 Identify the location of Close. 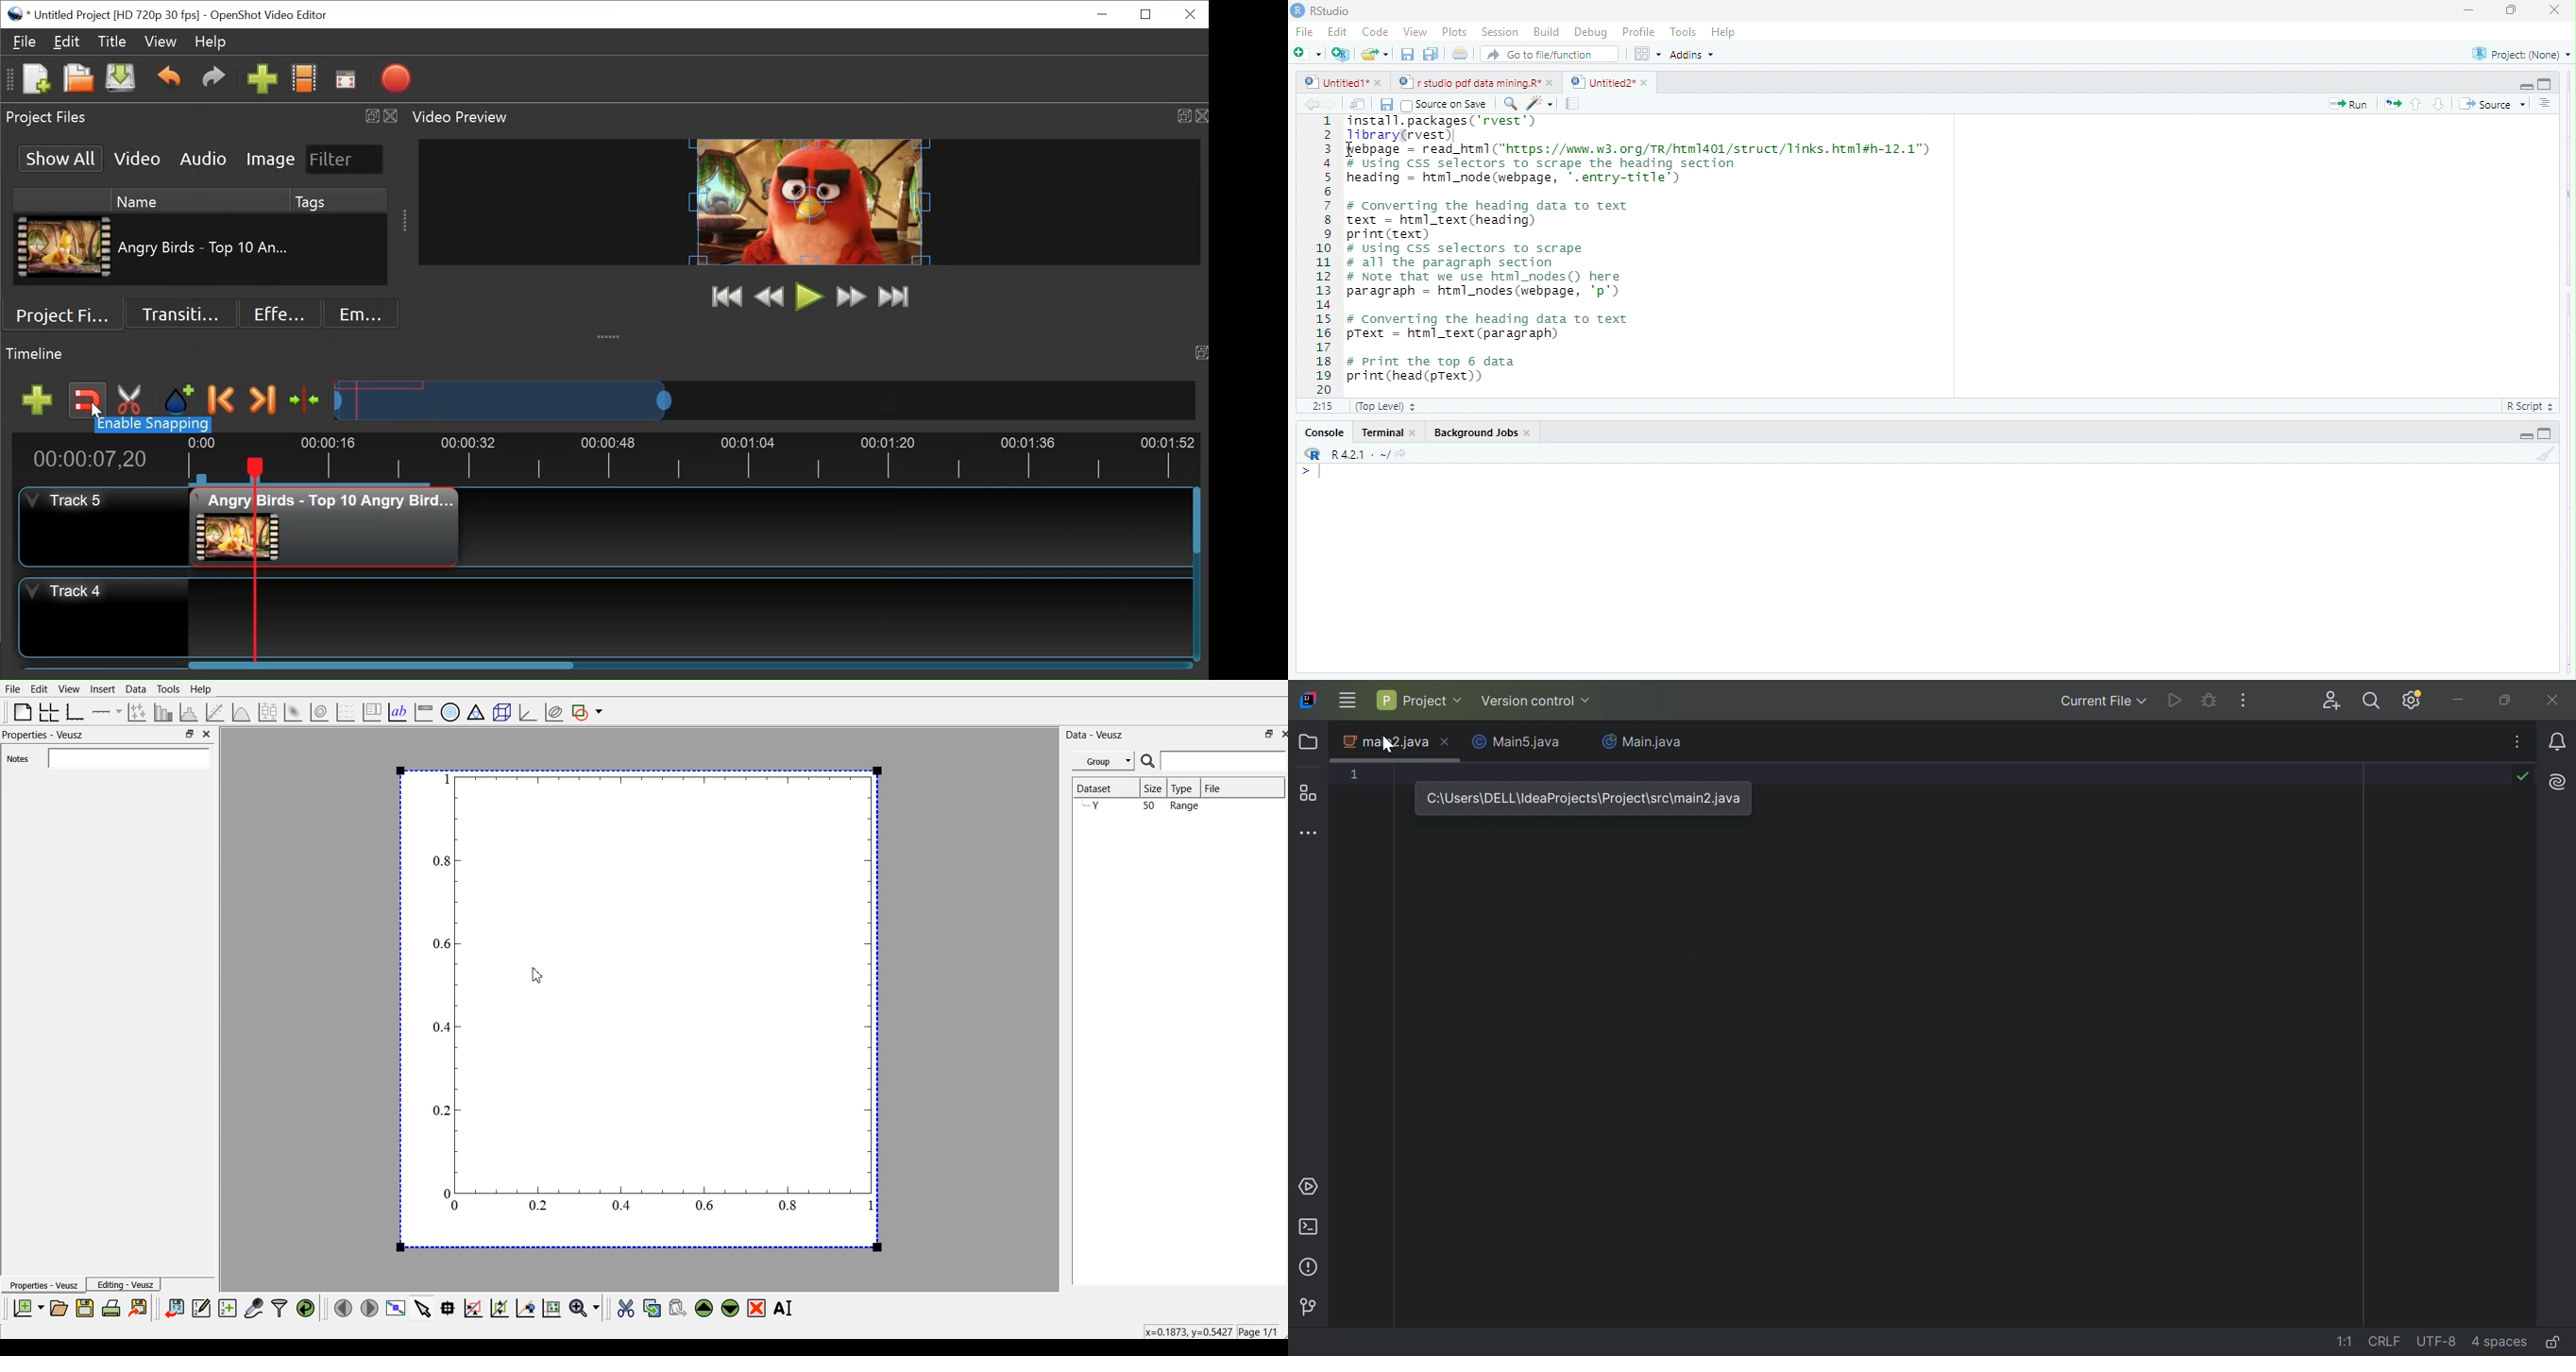
(2554, 699).